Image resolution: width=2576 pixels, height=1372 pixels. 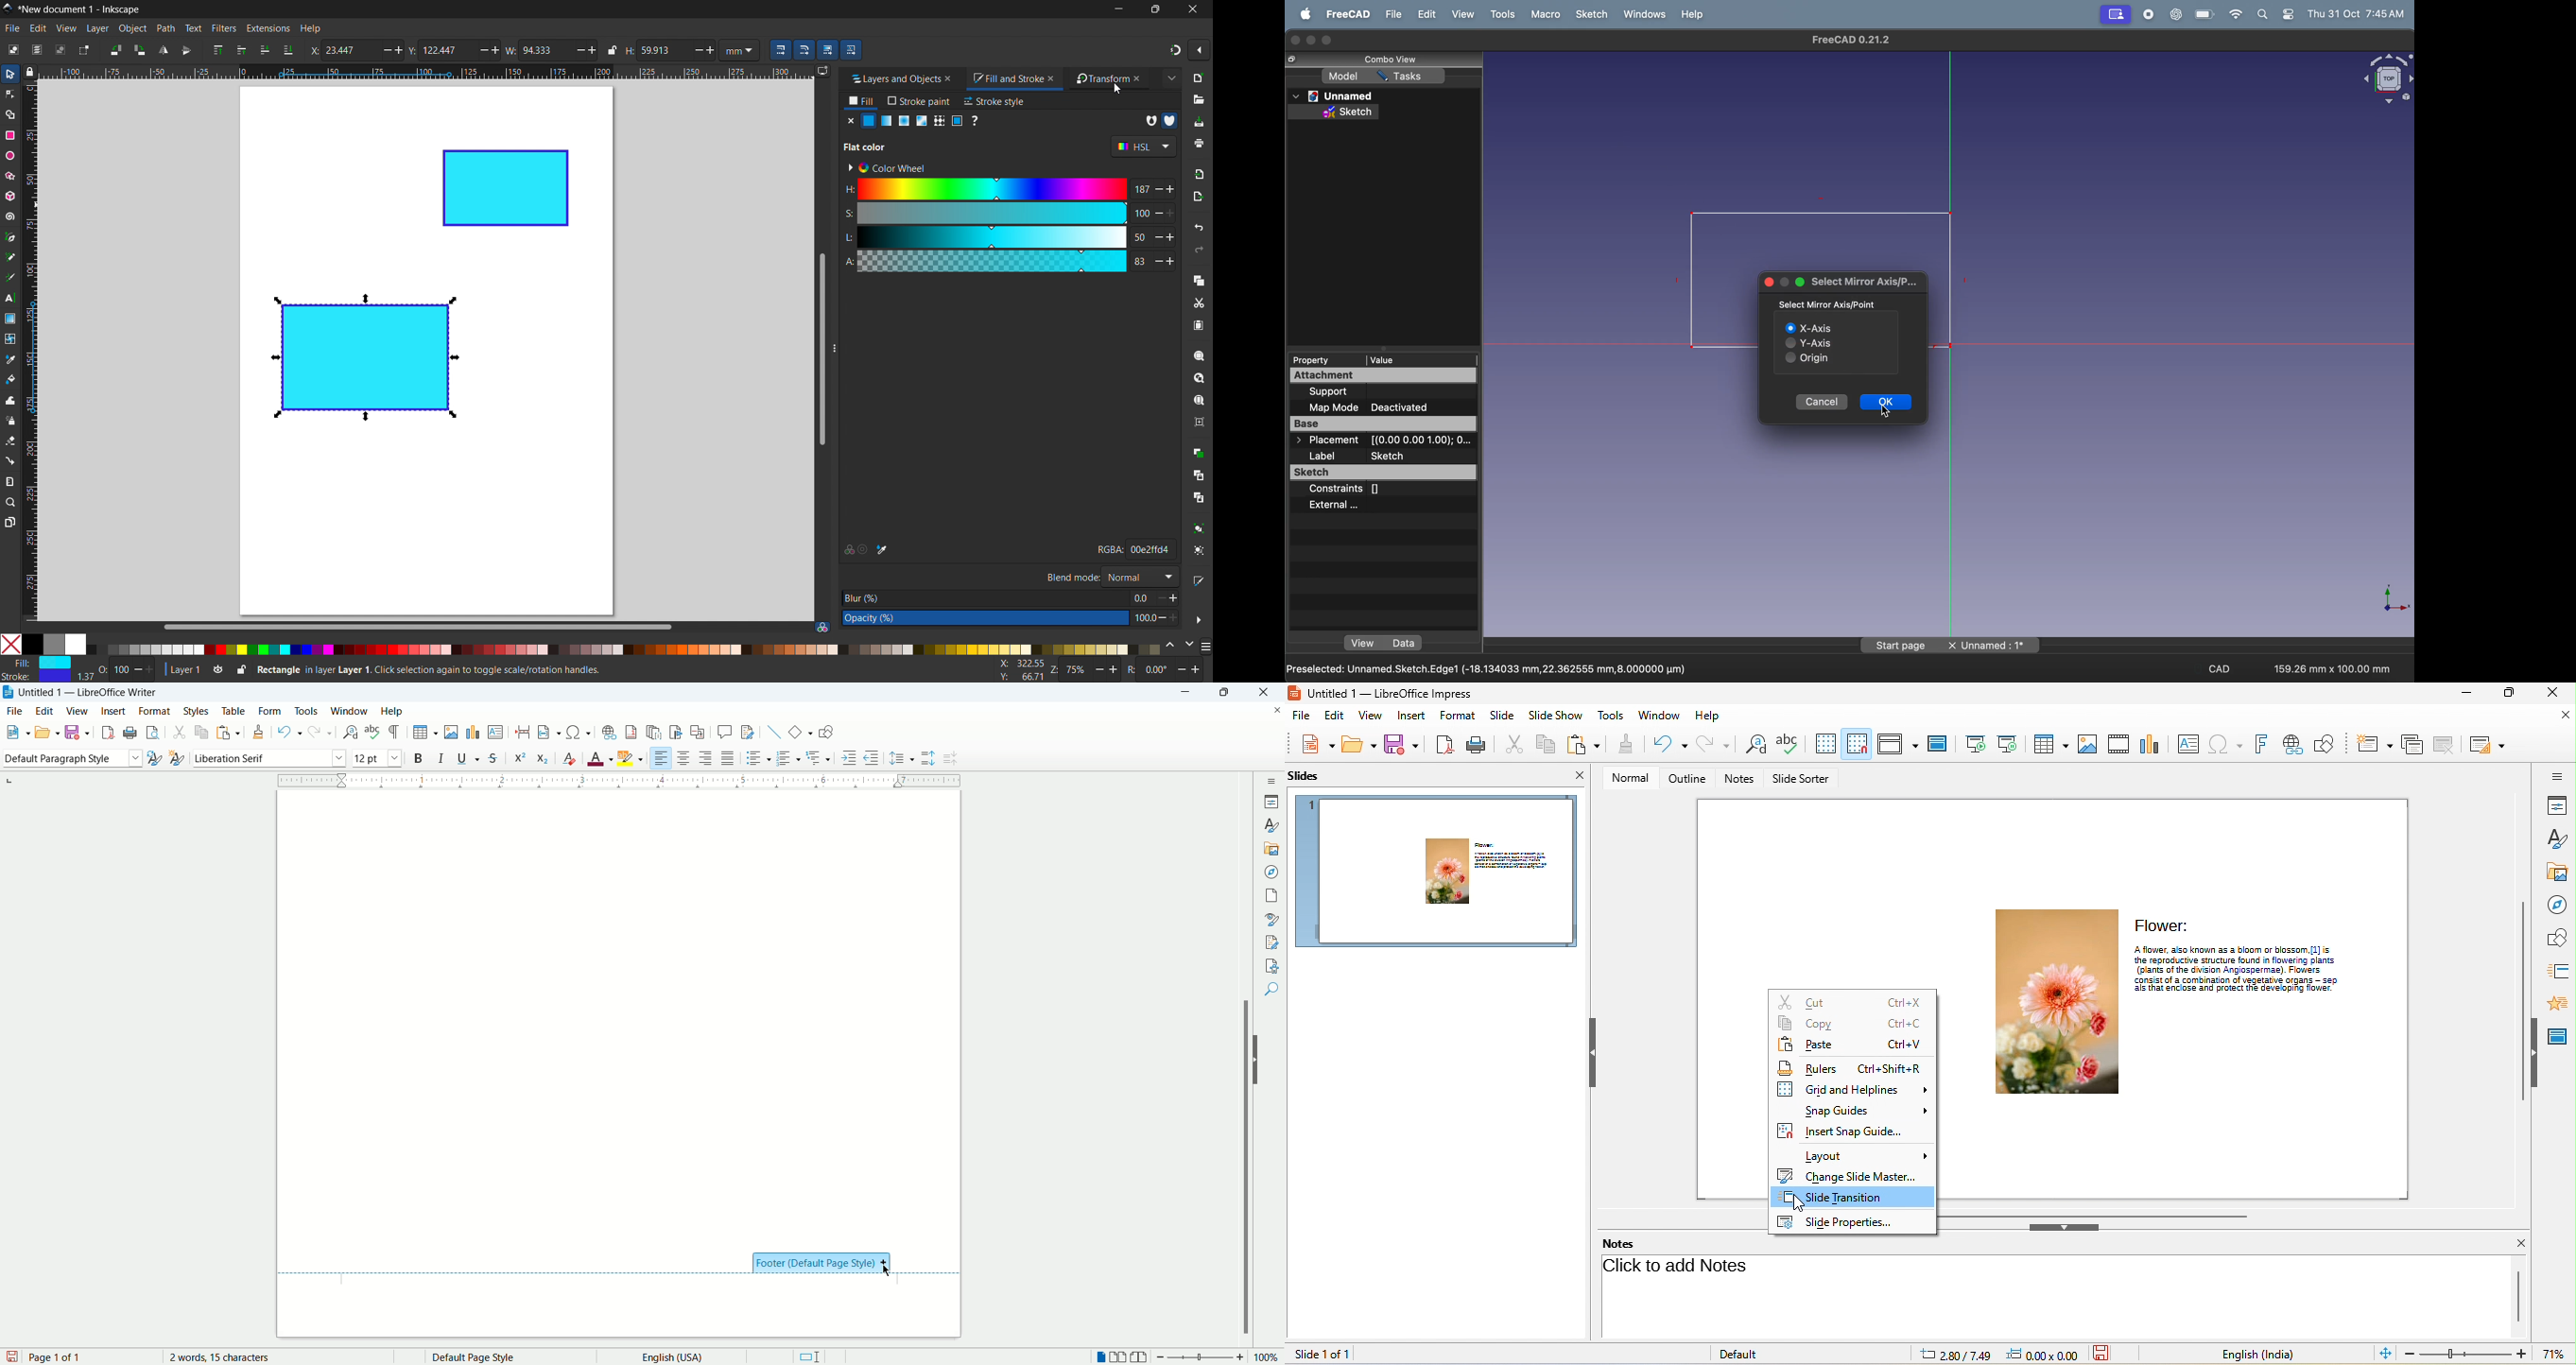 What do you see at coordinates (36, 49) in the screenshot?
I see `select all in all layers` at bounding box center [36, 49].